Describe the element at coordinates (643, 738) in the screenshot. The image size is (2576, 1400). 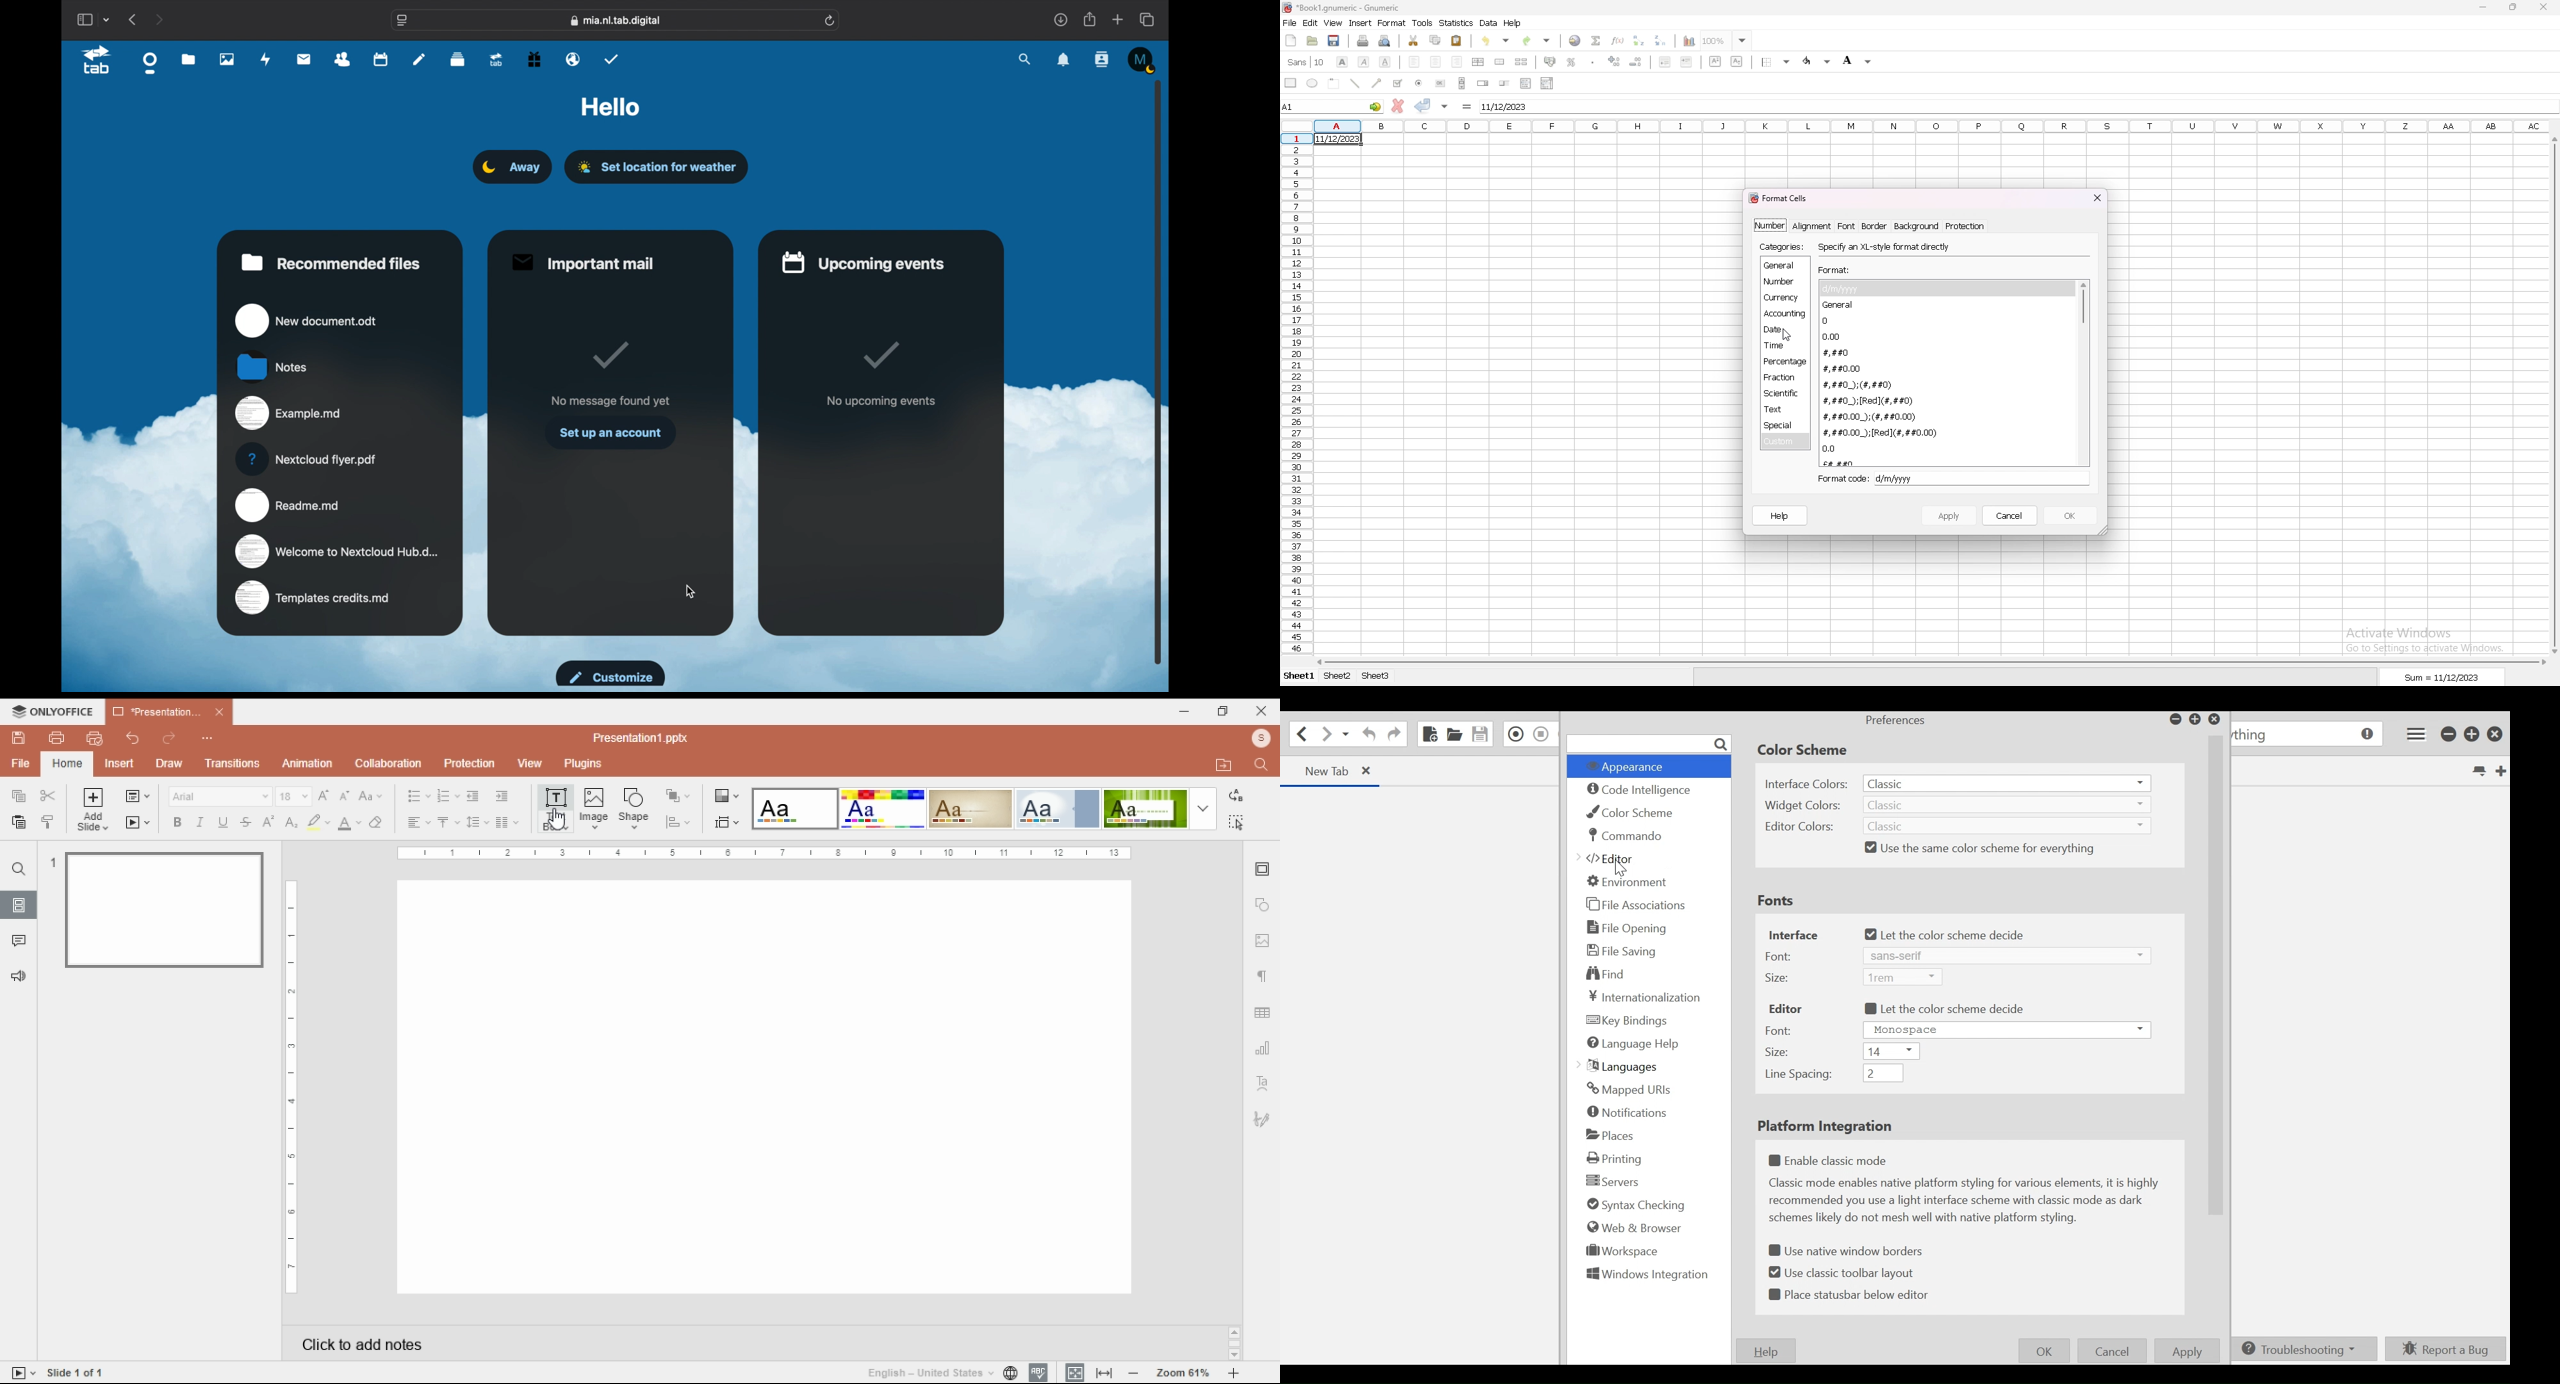
I see `Presentation1.pptx` at that location.